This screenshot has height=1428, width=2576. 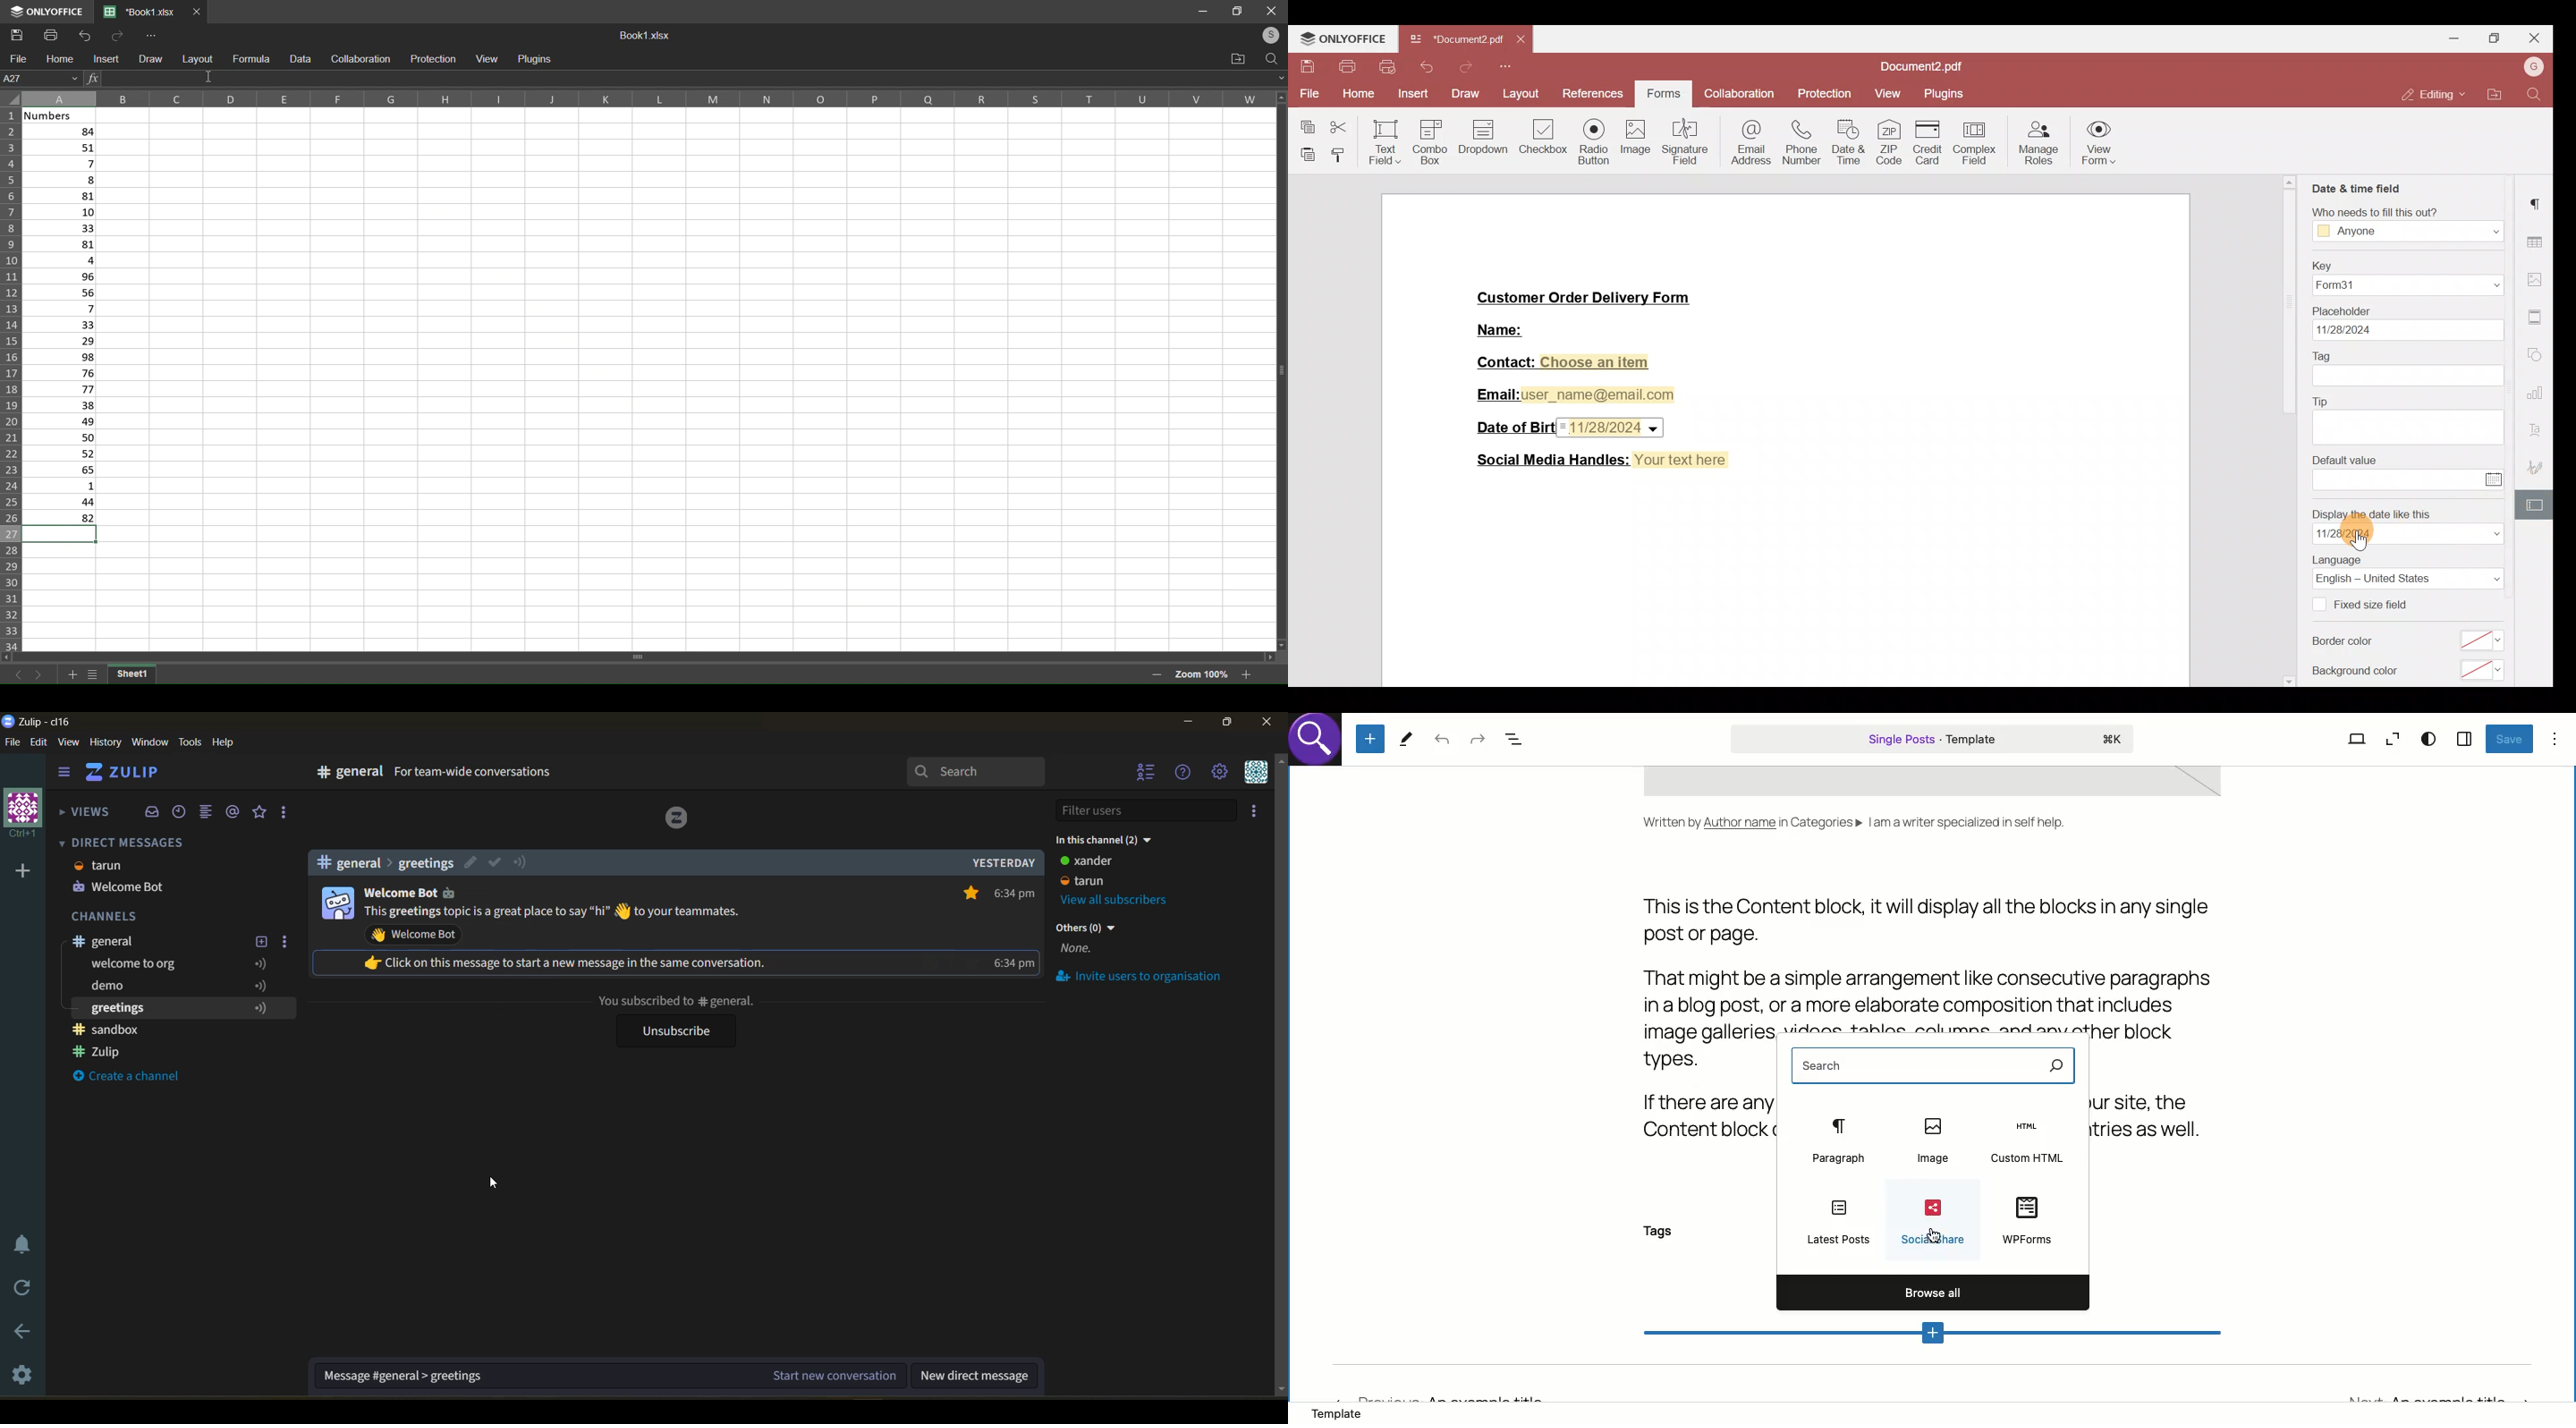 I want to click on Browse all, so click(x=1935, y=1292).